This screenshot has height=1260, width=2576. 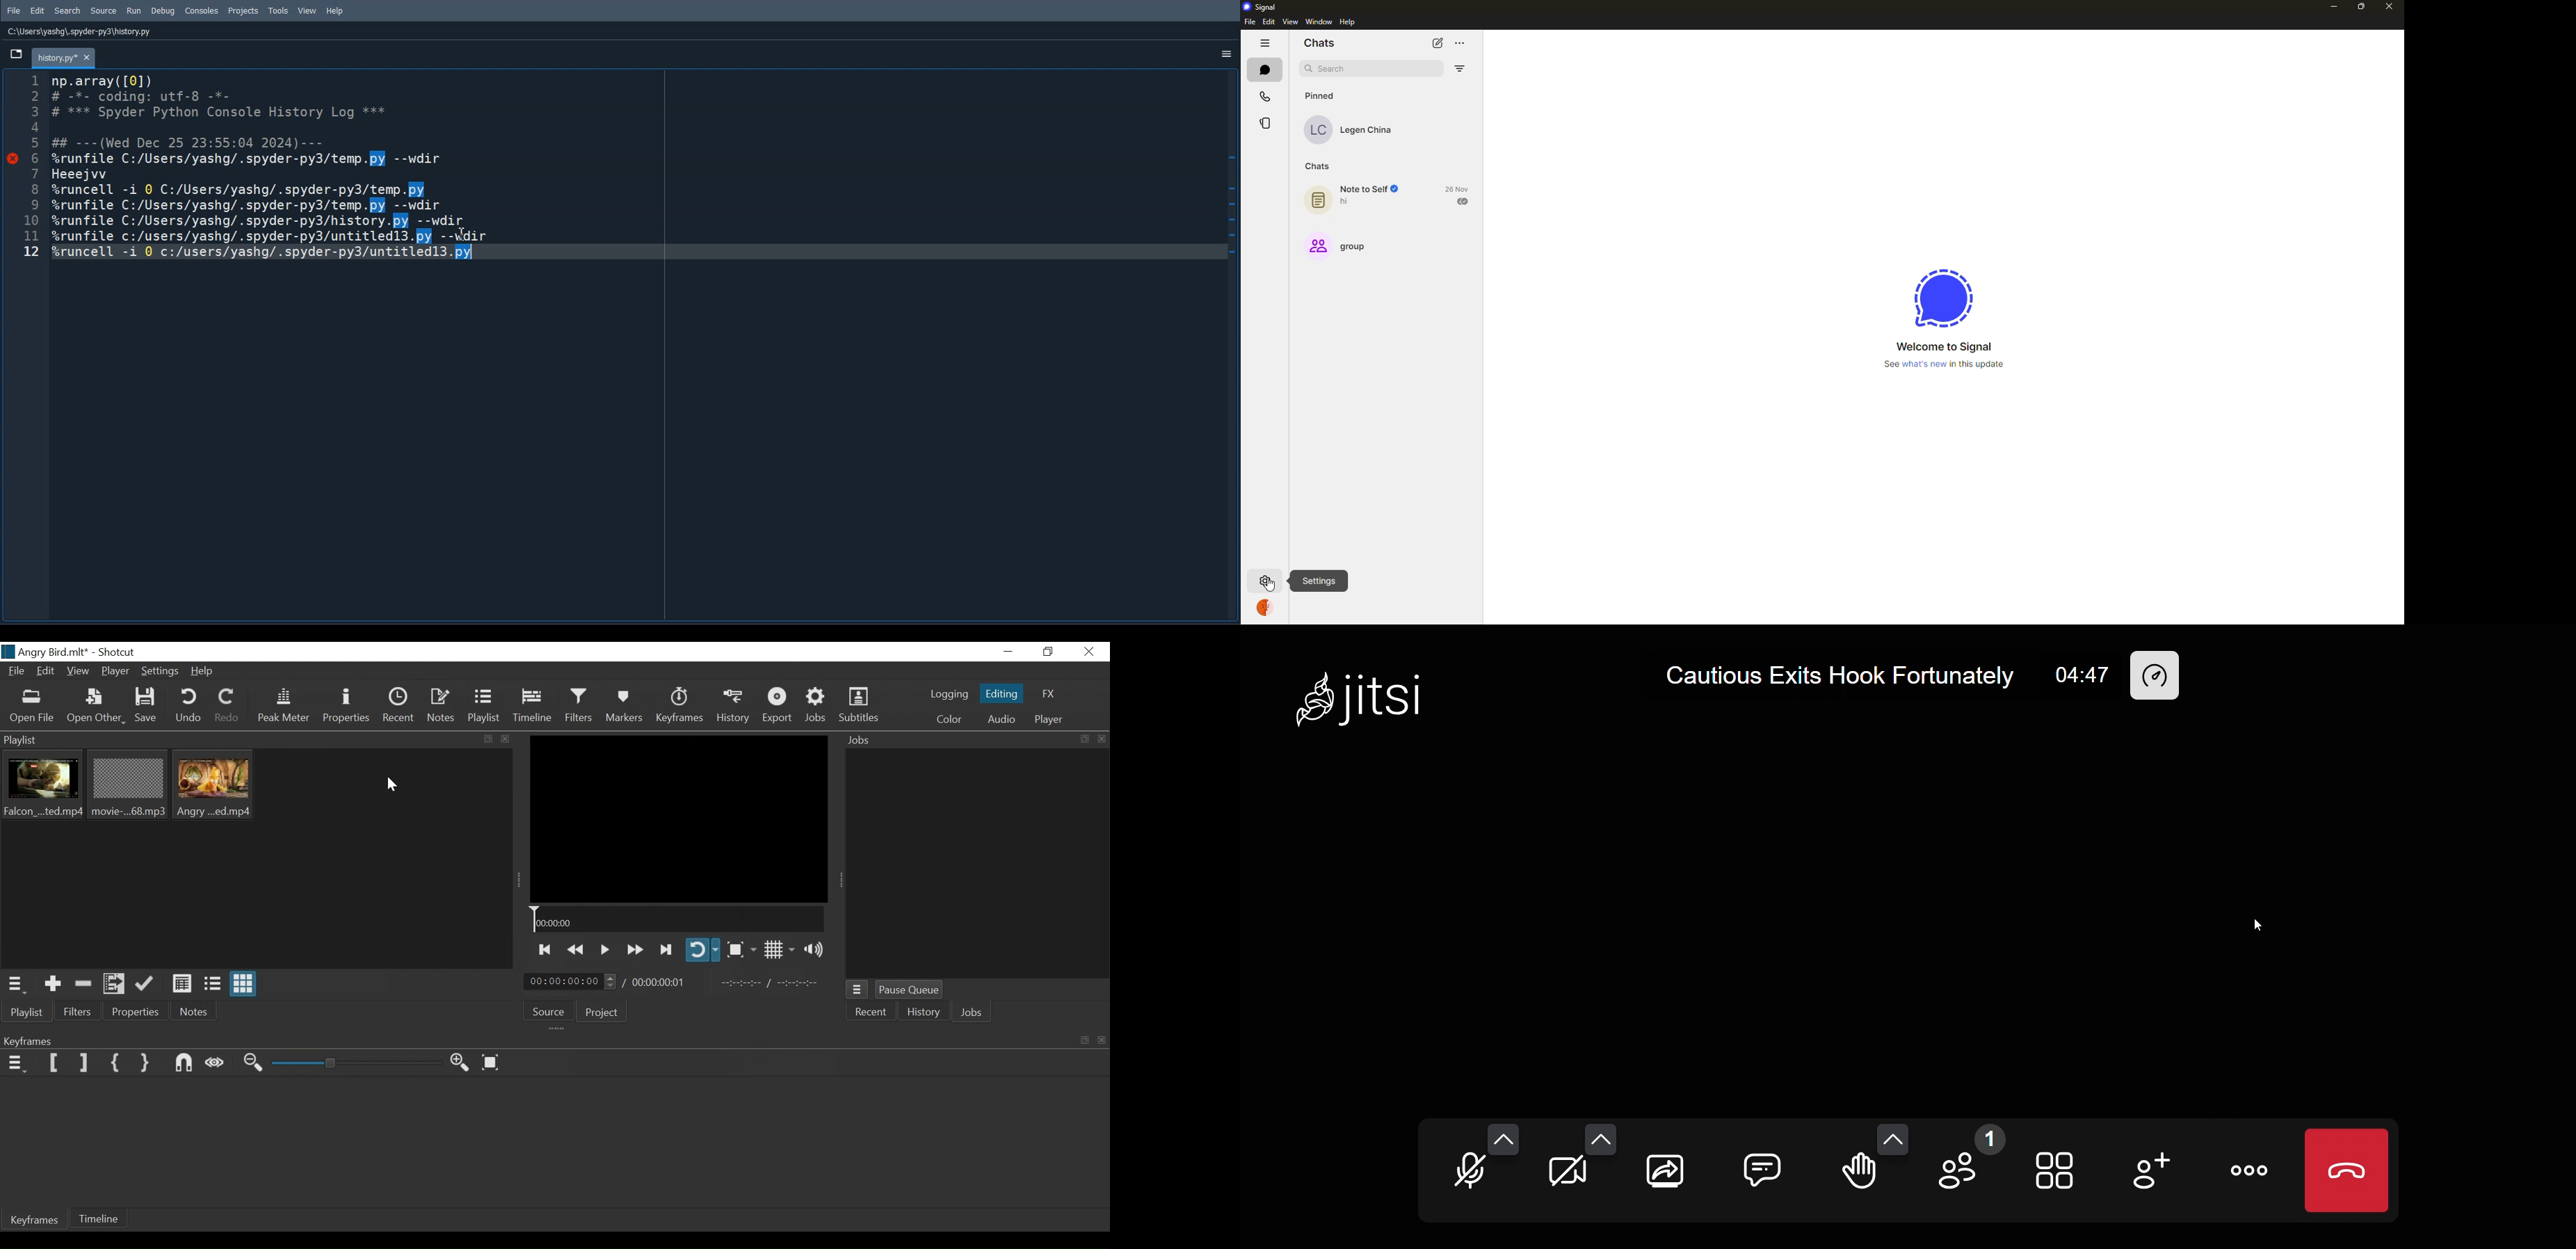 I want to click on View, so click(x=308, y=10).